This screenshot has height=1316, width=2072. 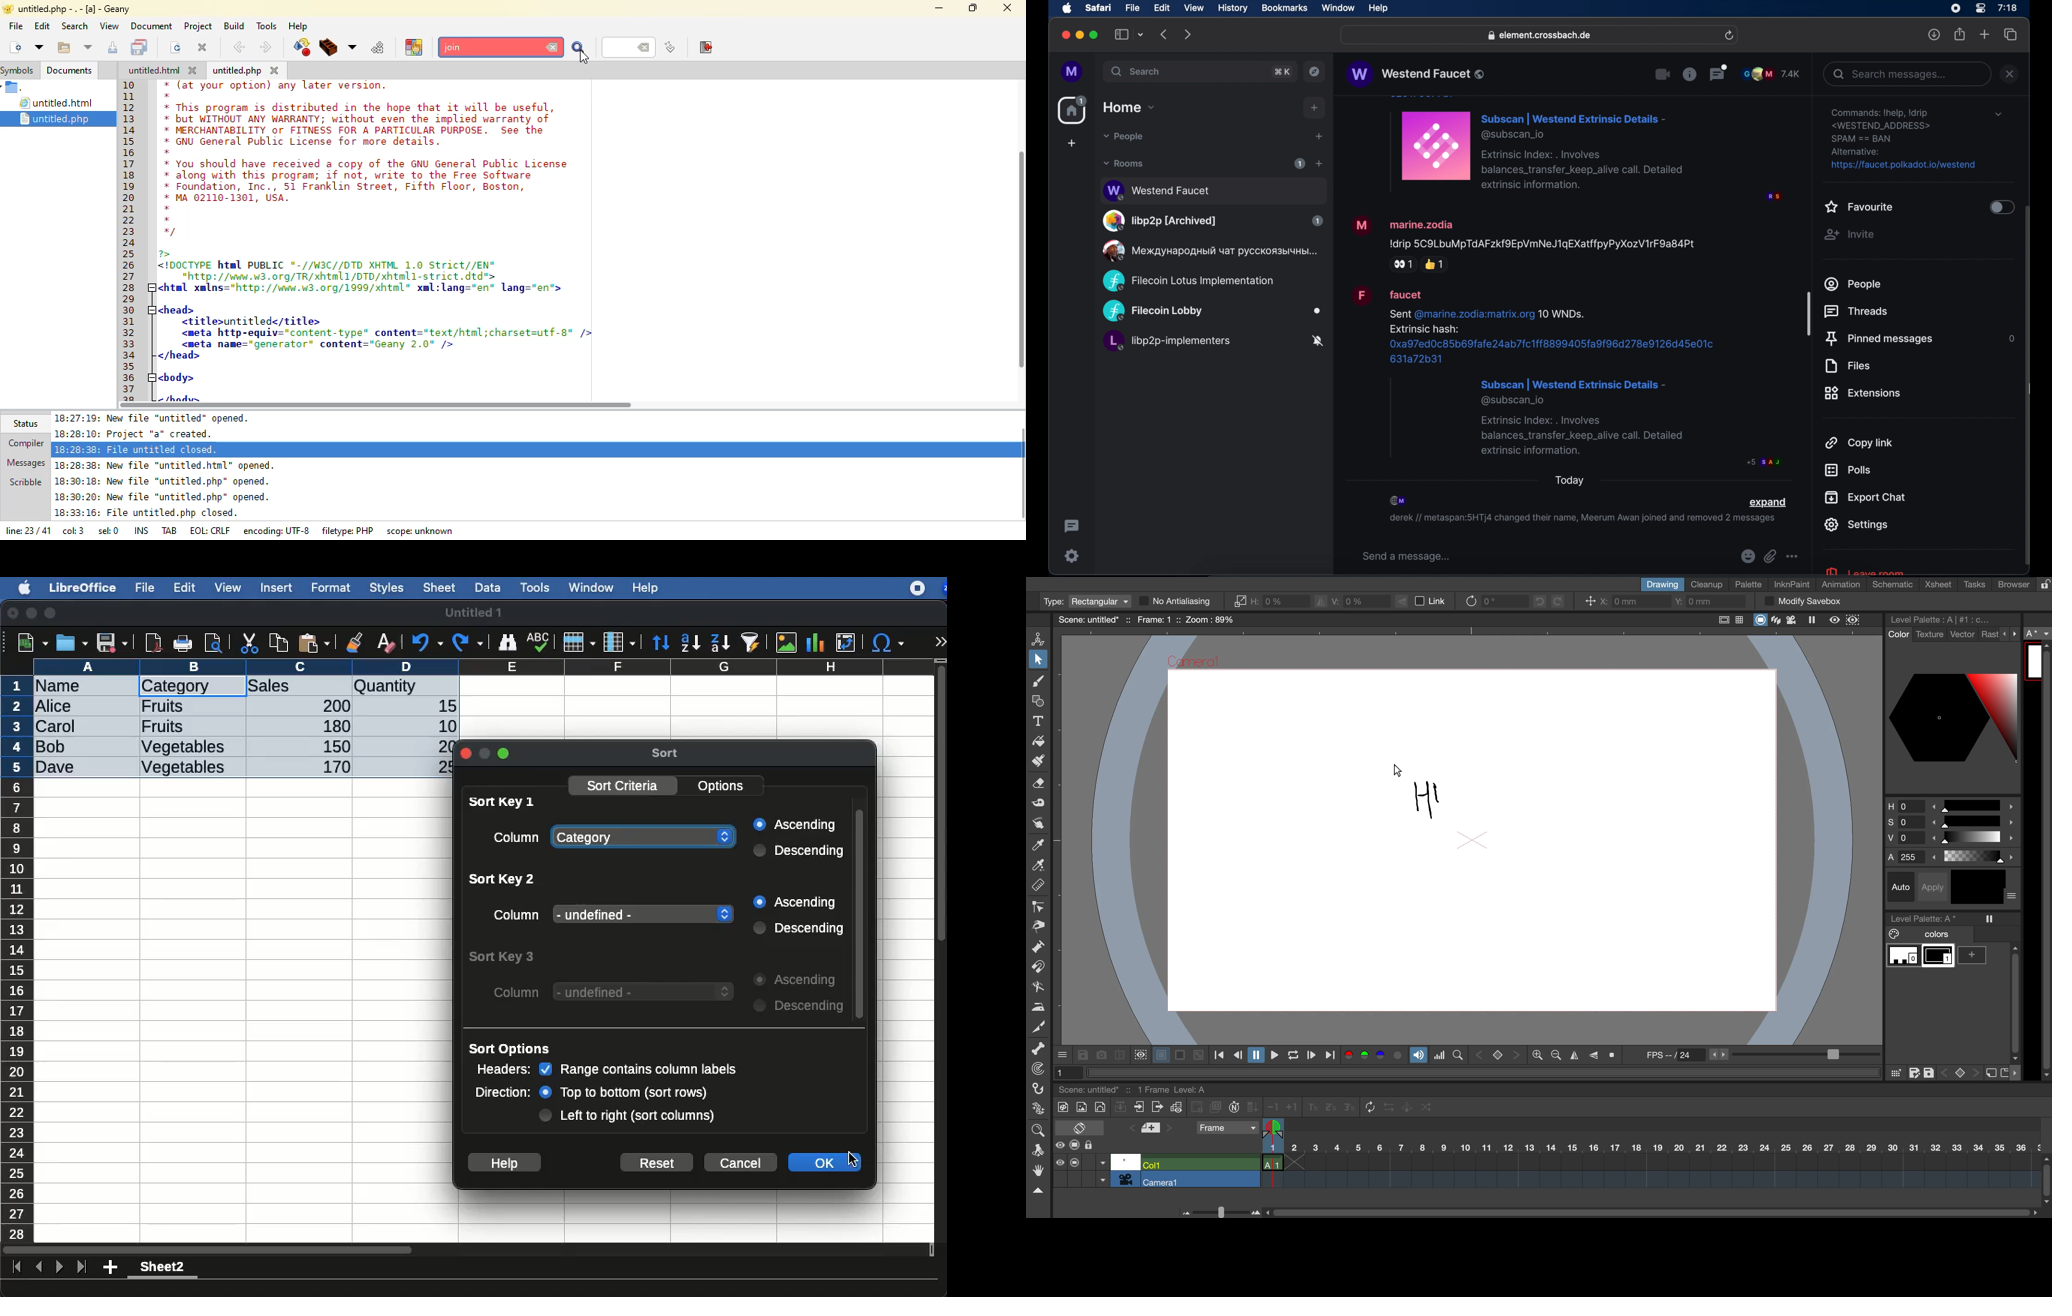 I want to click on more options, so click(x=2011, y=633).